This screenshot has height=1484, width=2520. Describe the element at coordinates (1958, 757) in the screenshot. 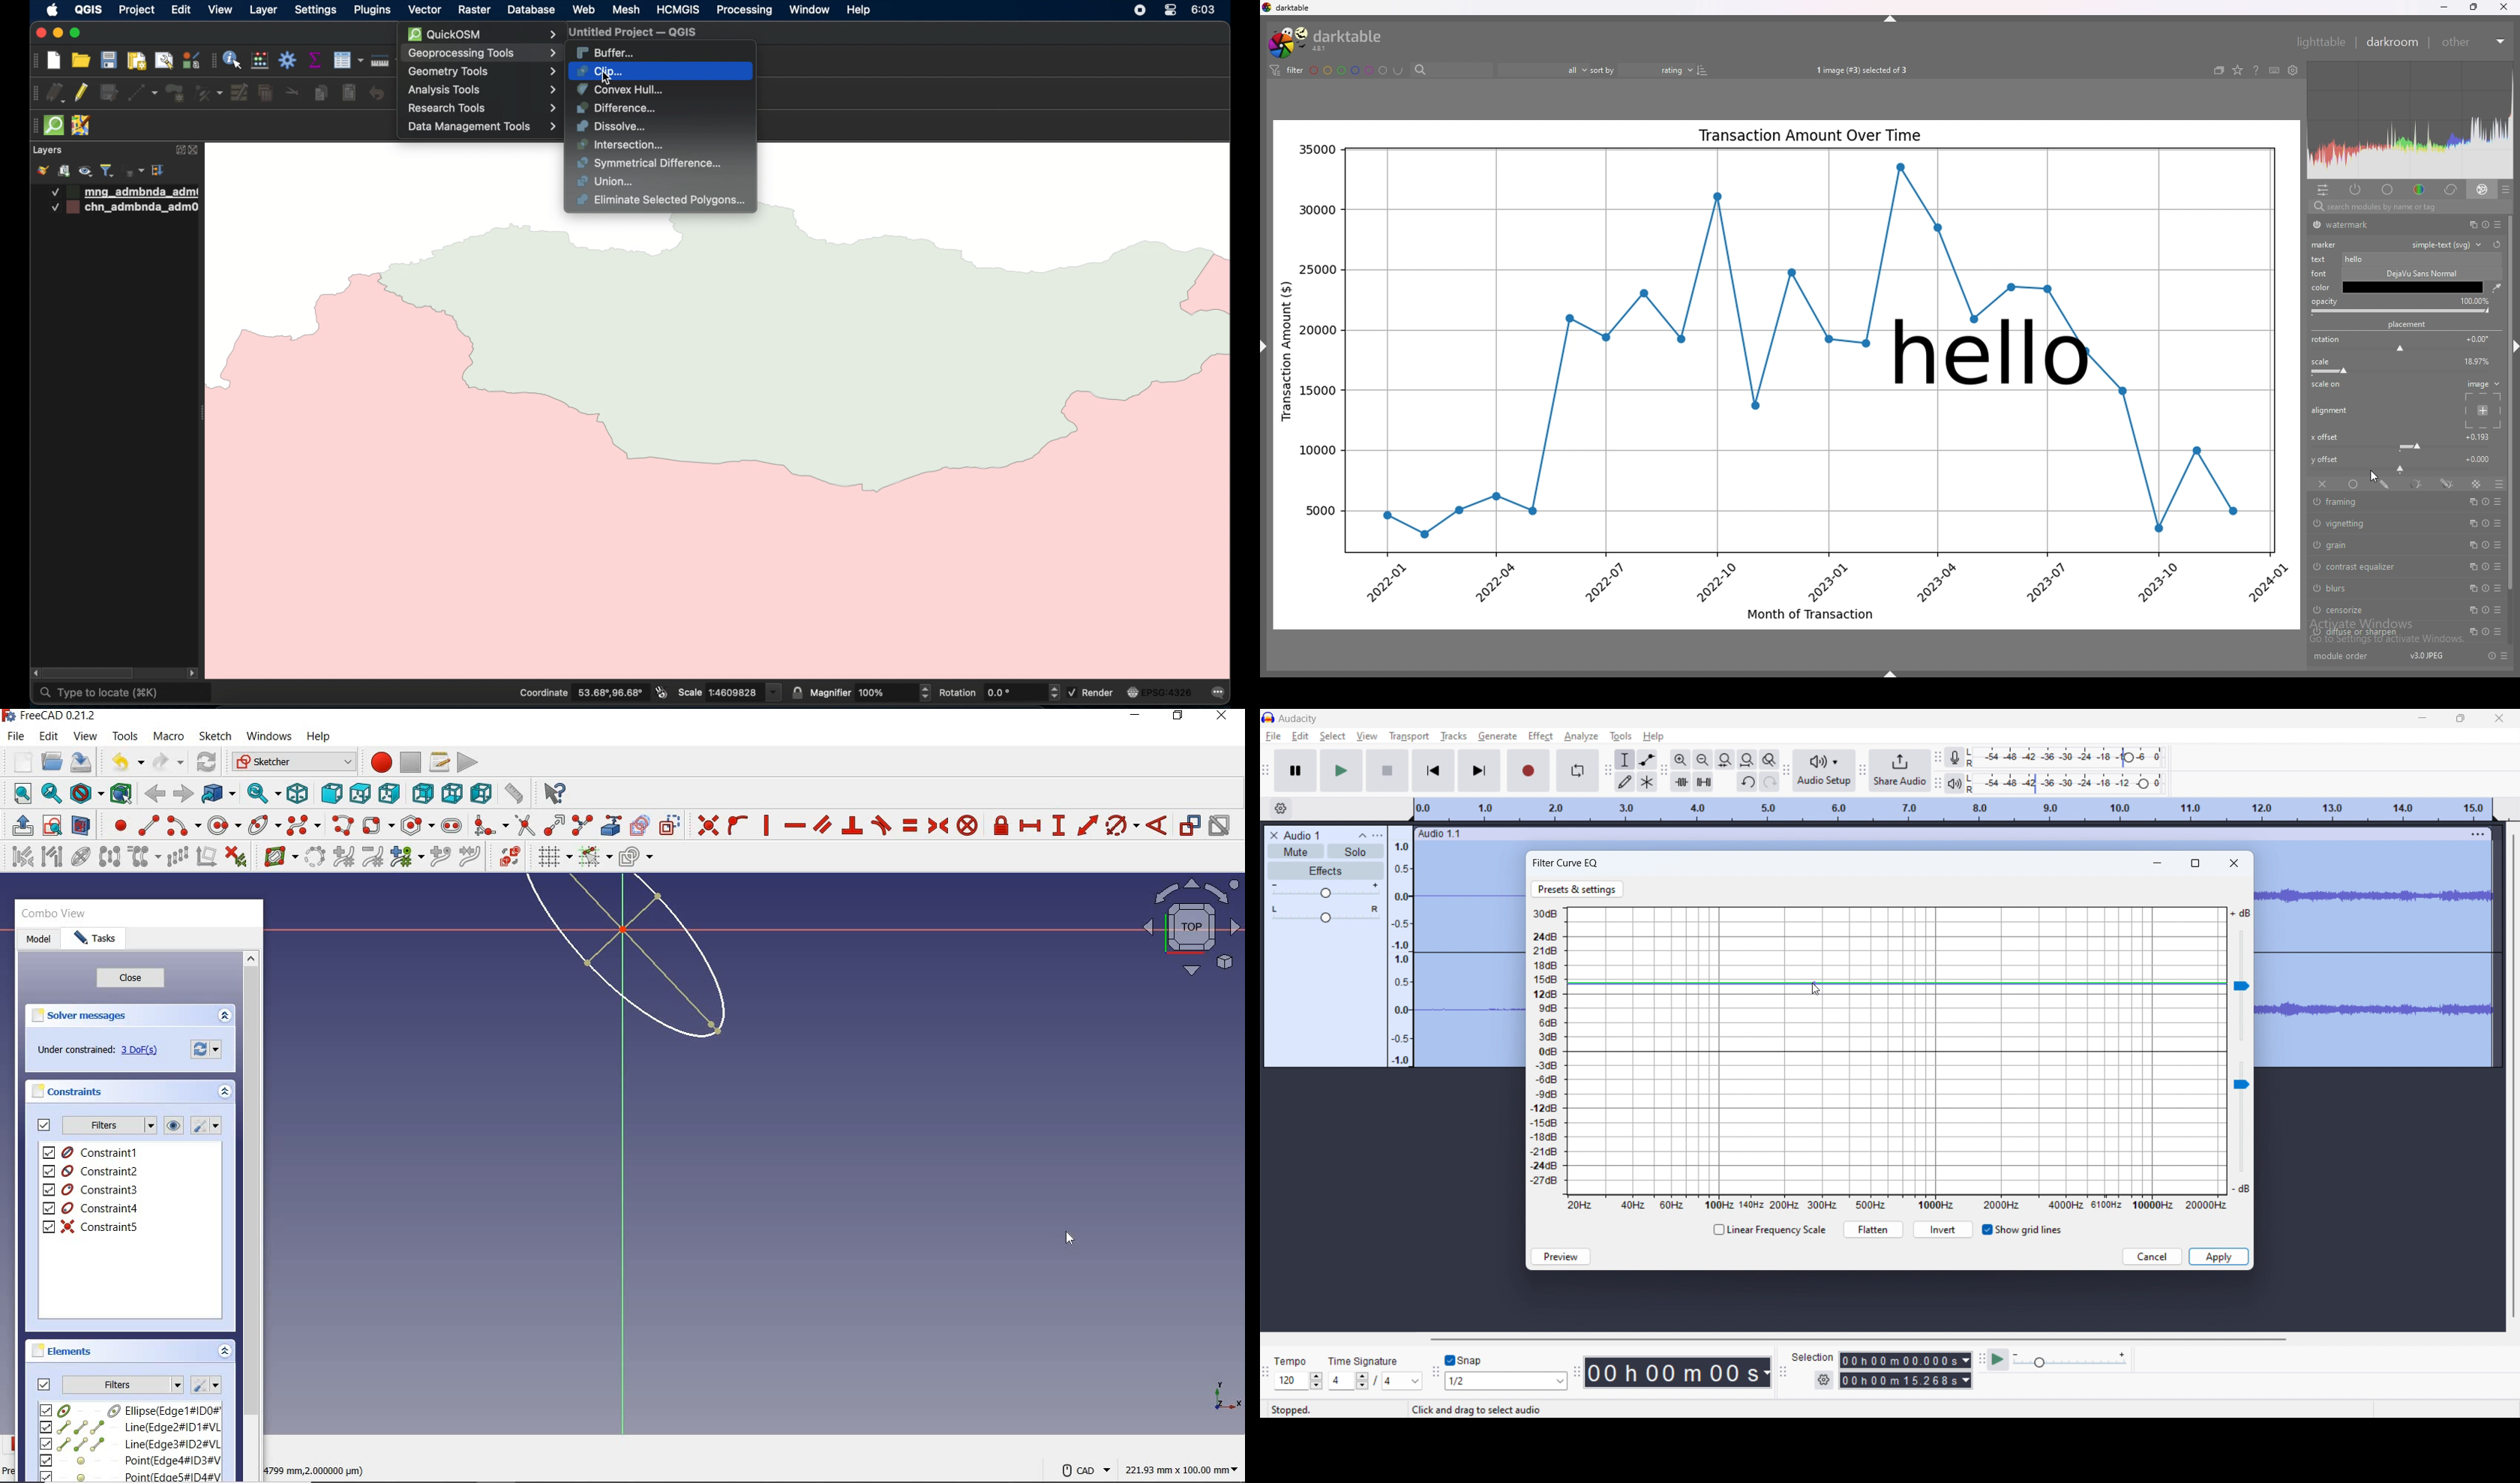

I see `recording meter` at that location.